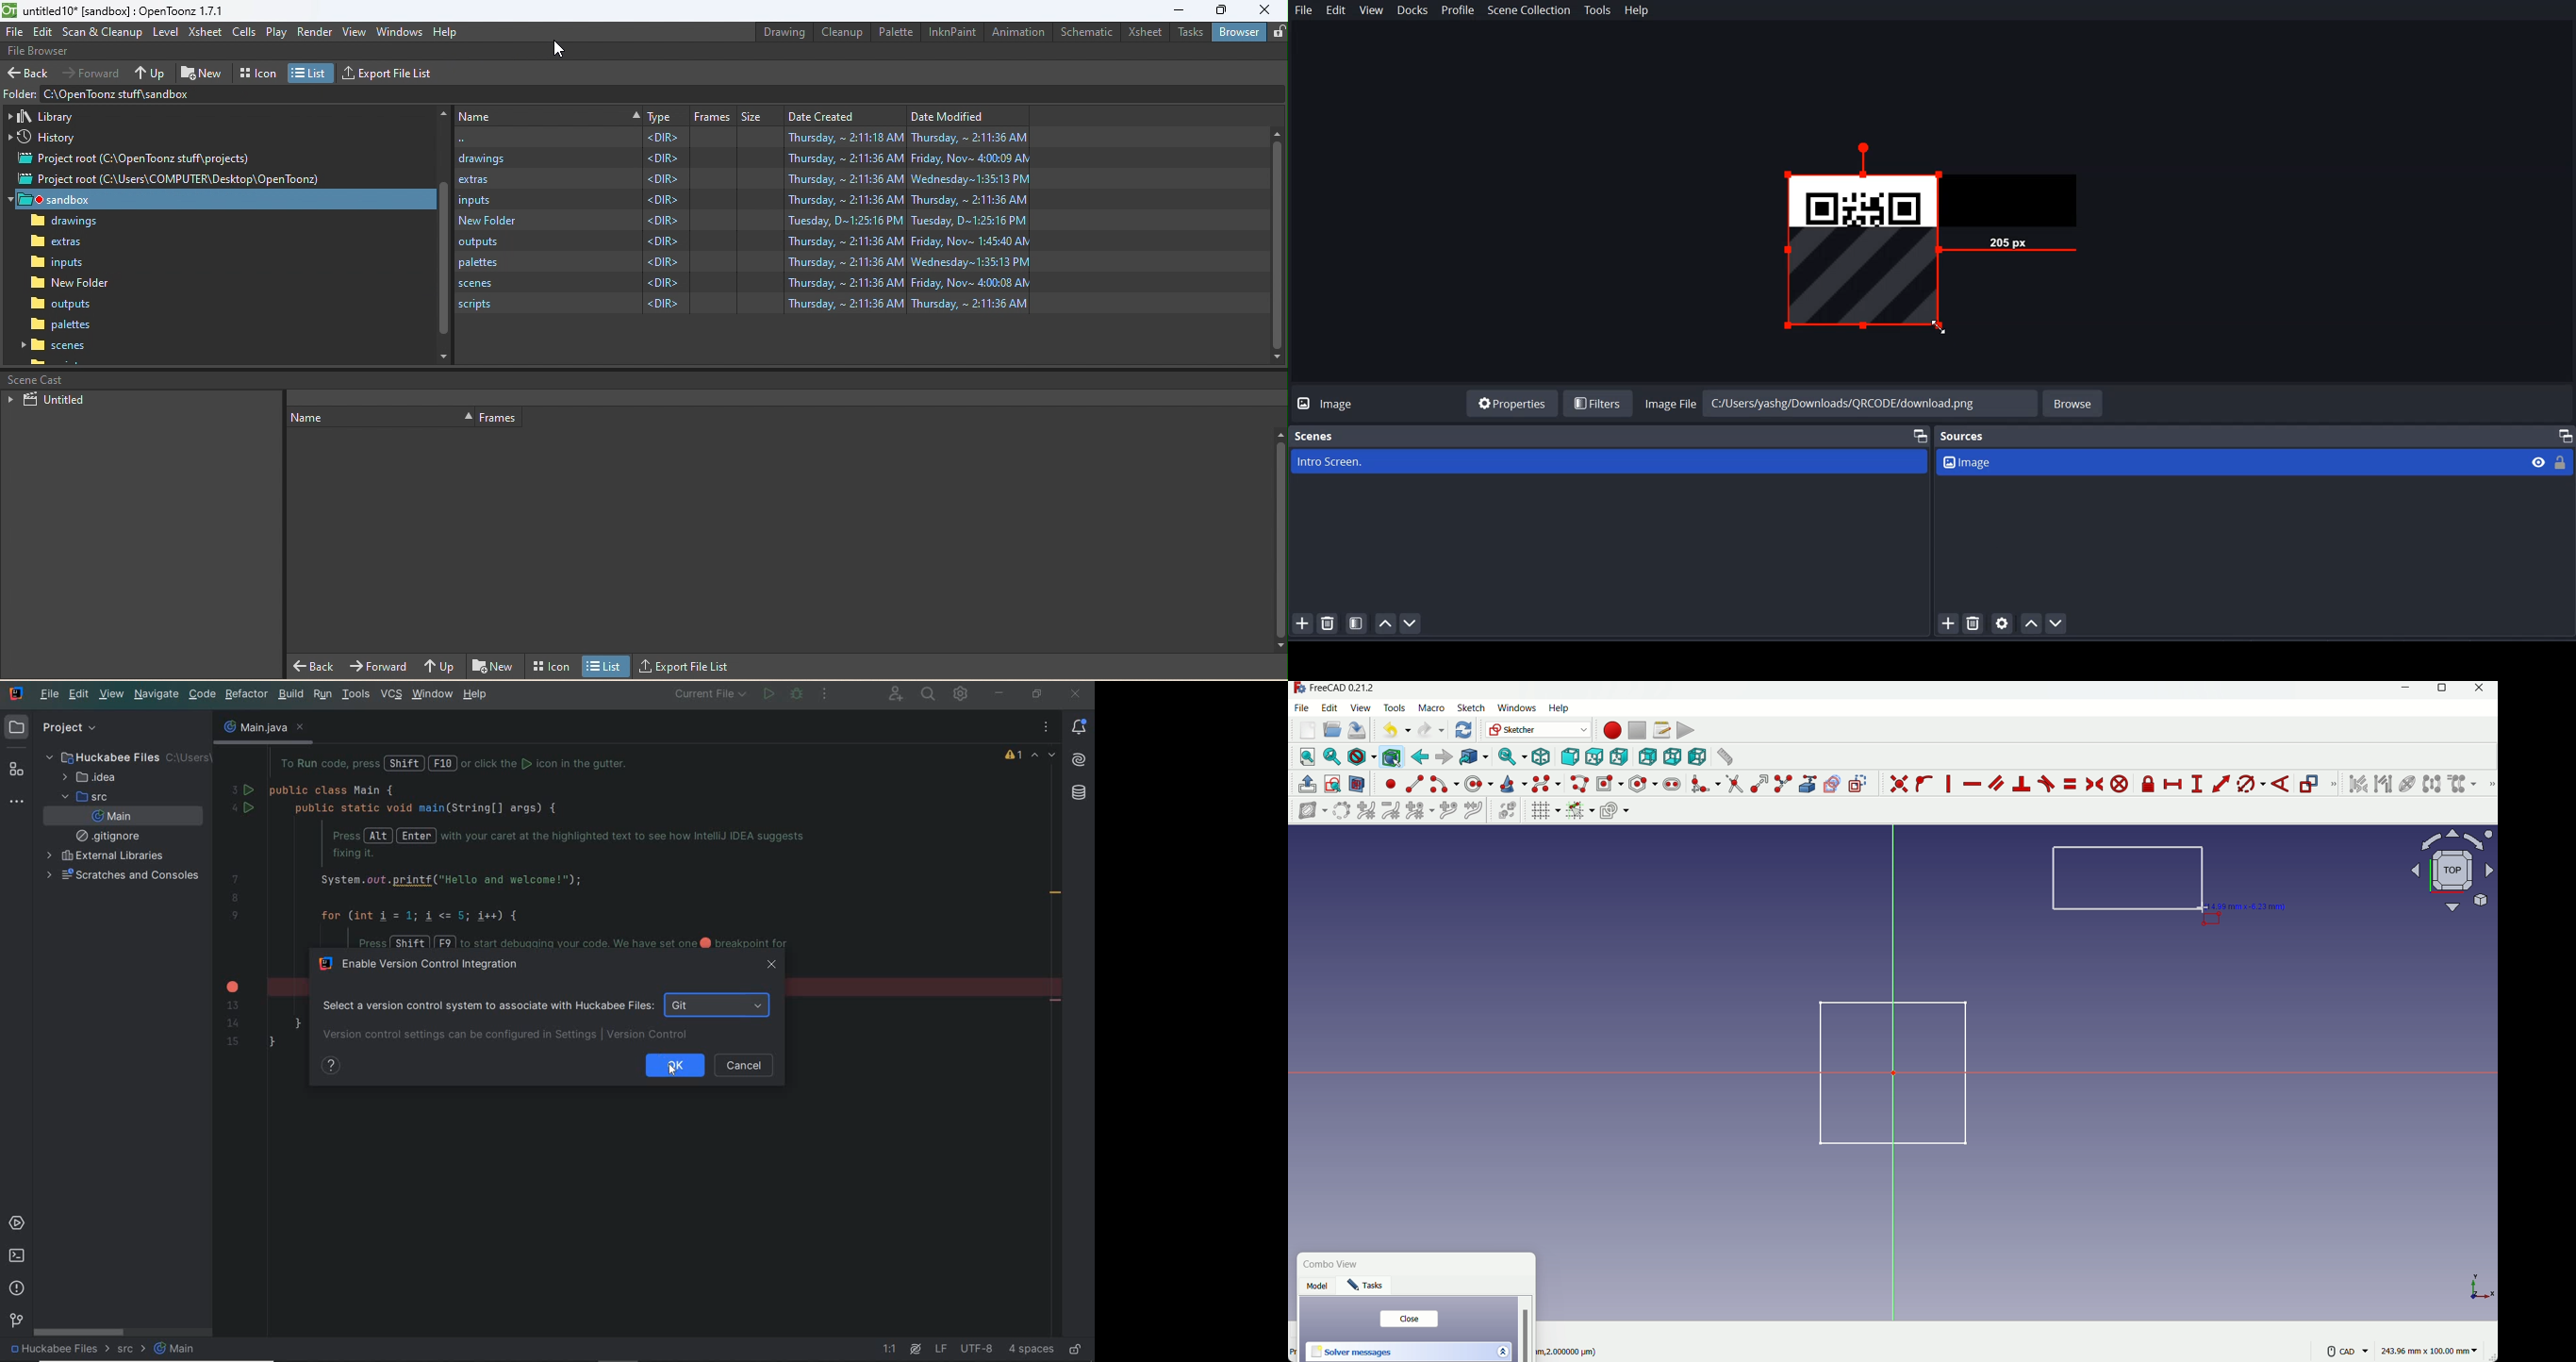 This screenshot has height=1372, width=2576. What do you see at coordinates (1597, 11) in the screenshot?
I see `Tools` at bounding box center [1597, 11].